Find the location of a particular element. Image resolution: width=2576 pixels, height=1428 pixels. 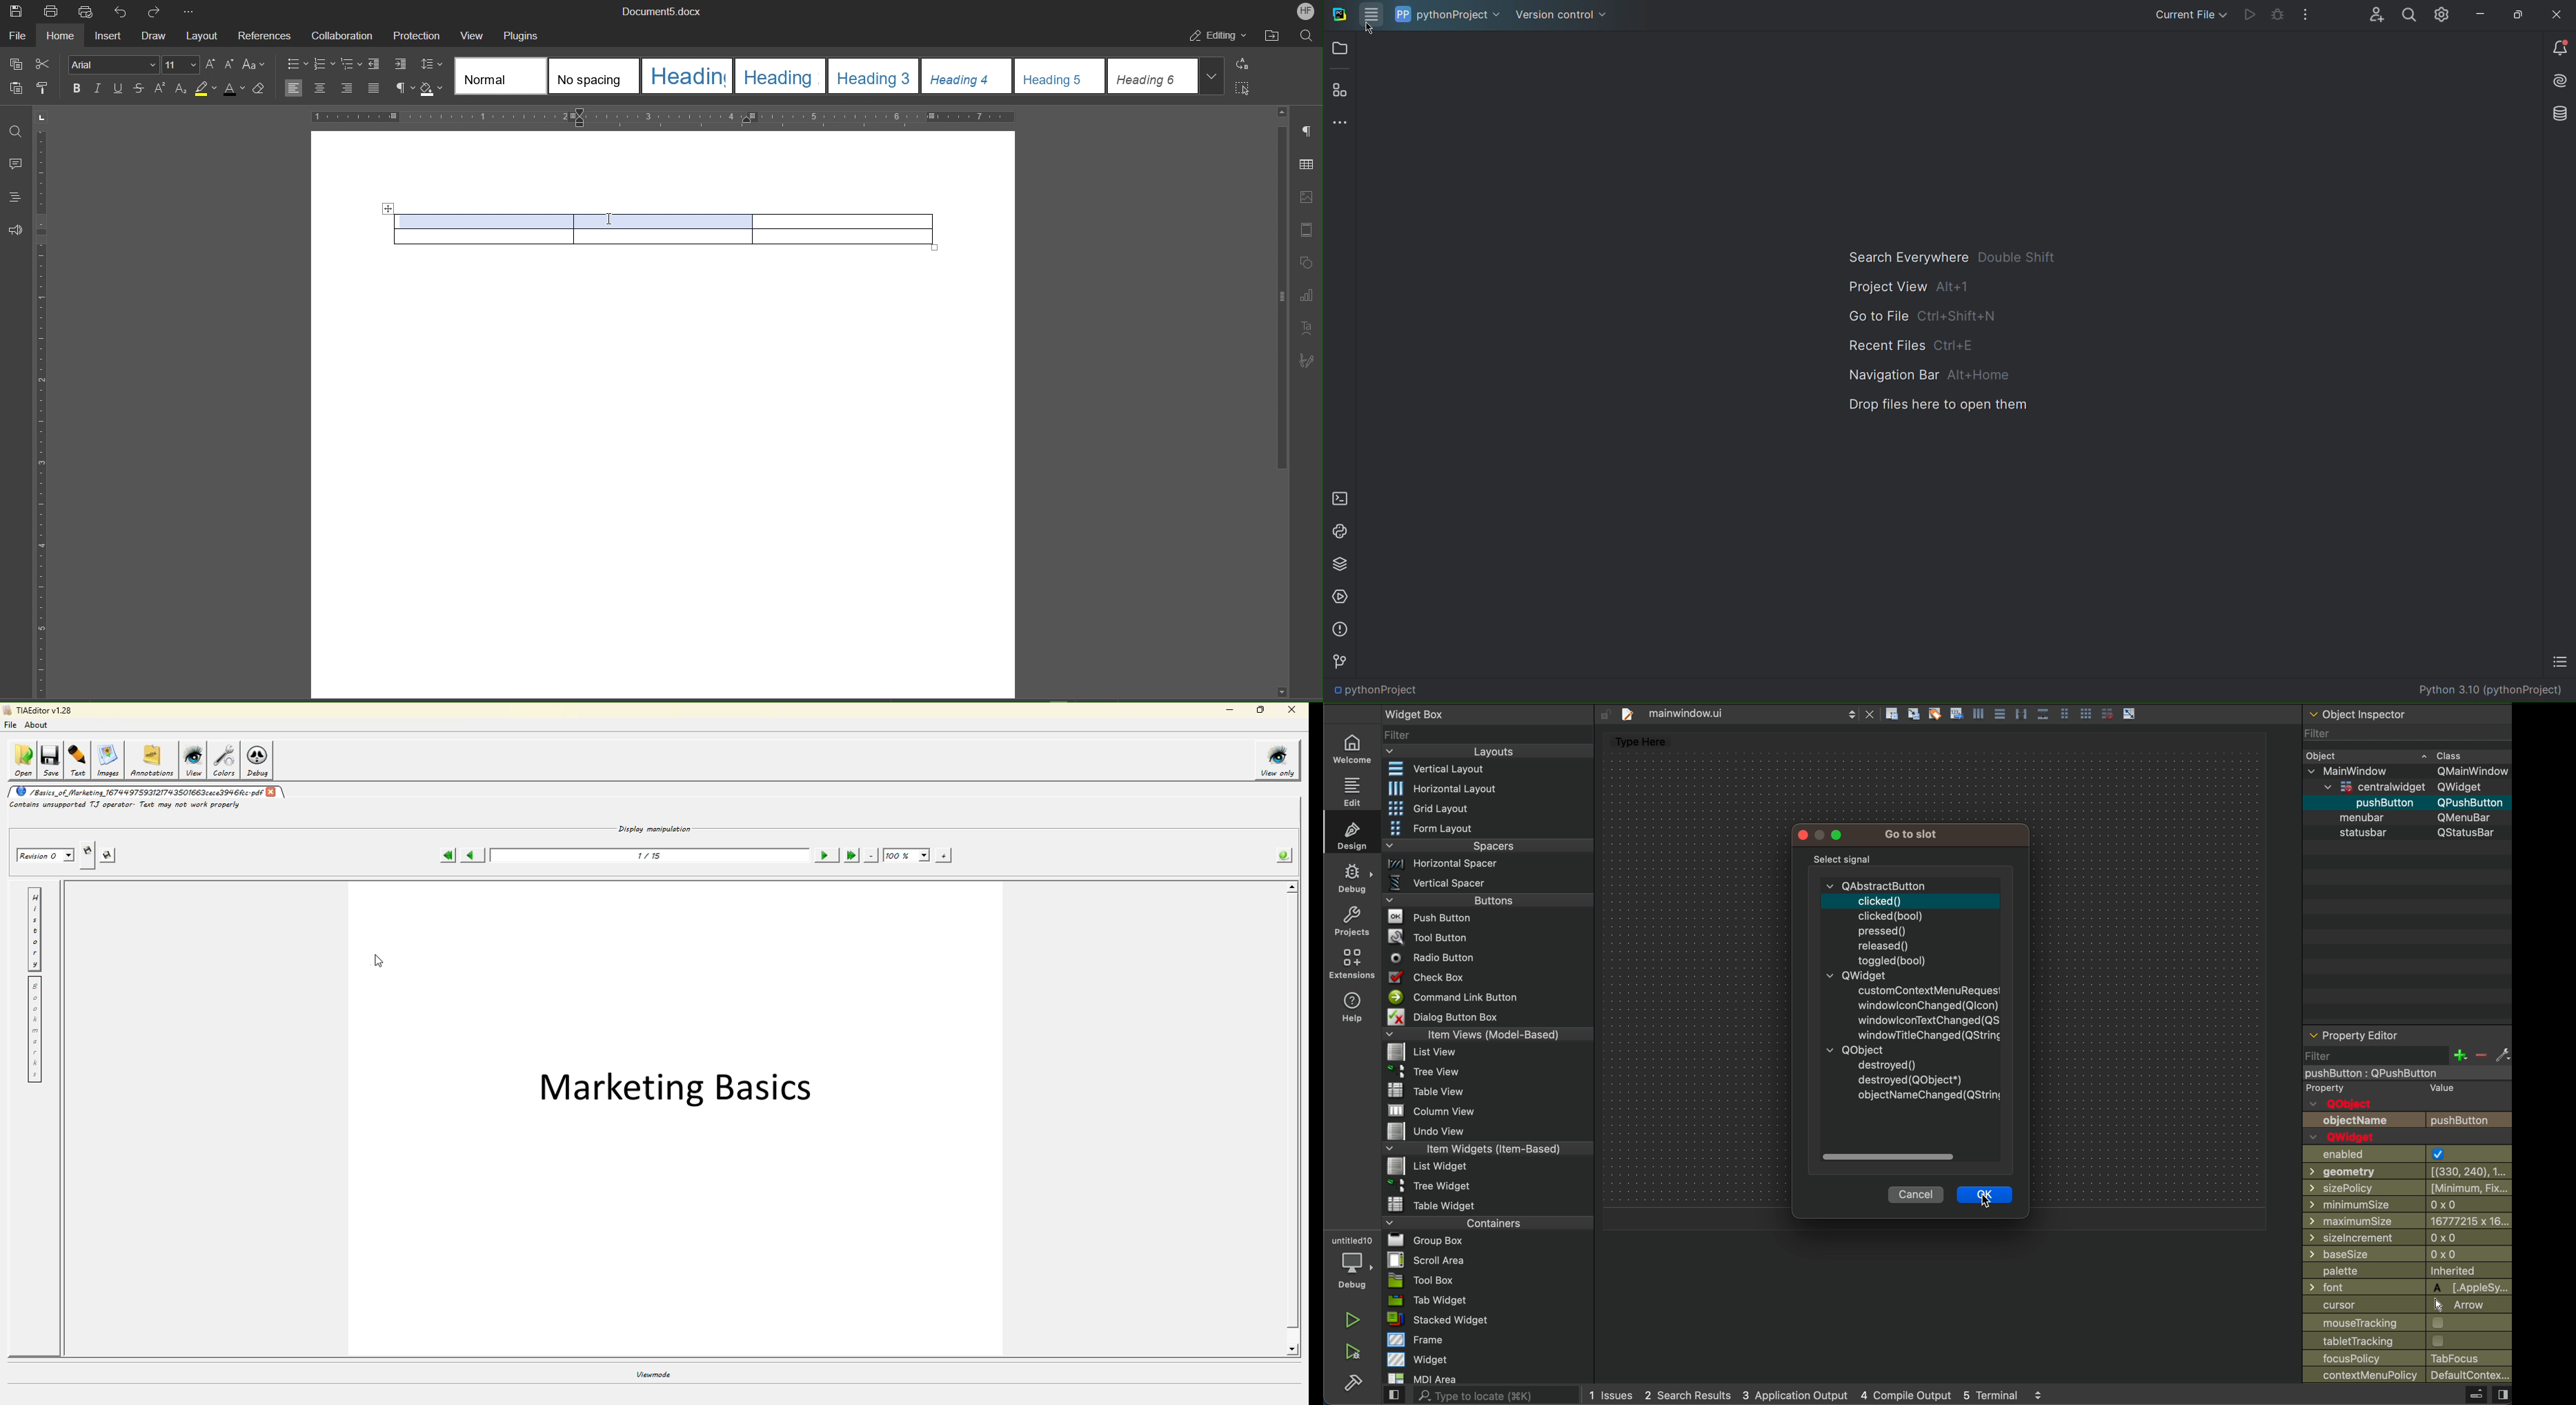

push button is located at coordinates (2339, 803).